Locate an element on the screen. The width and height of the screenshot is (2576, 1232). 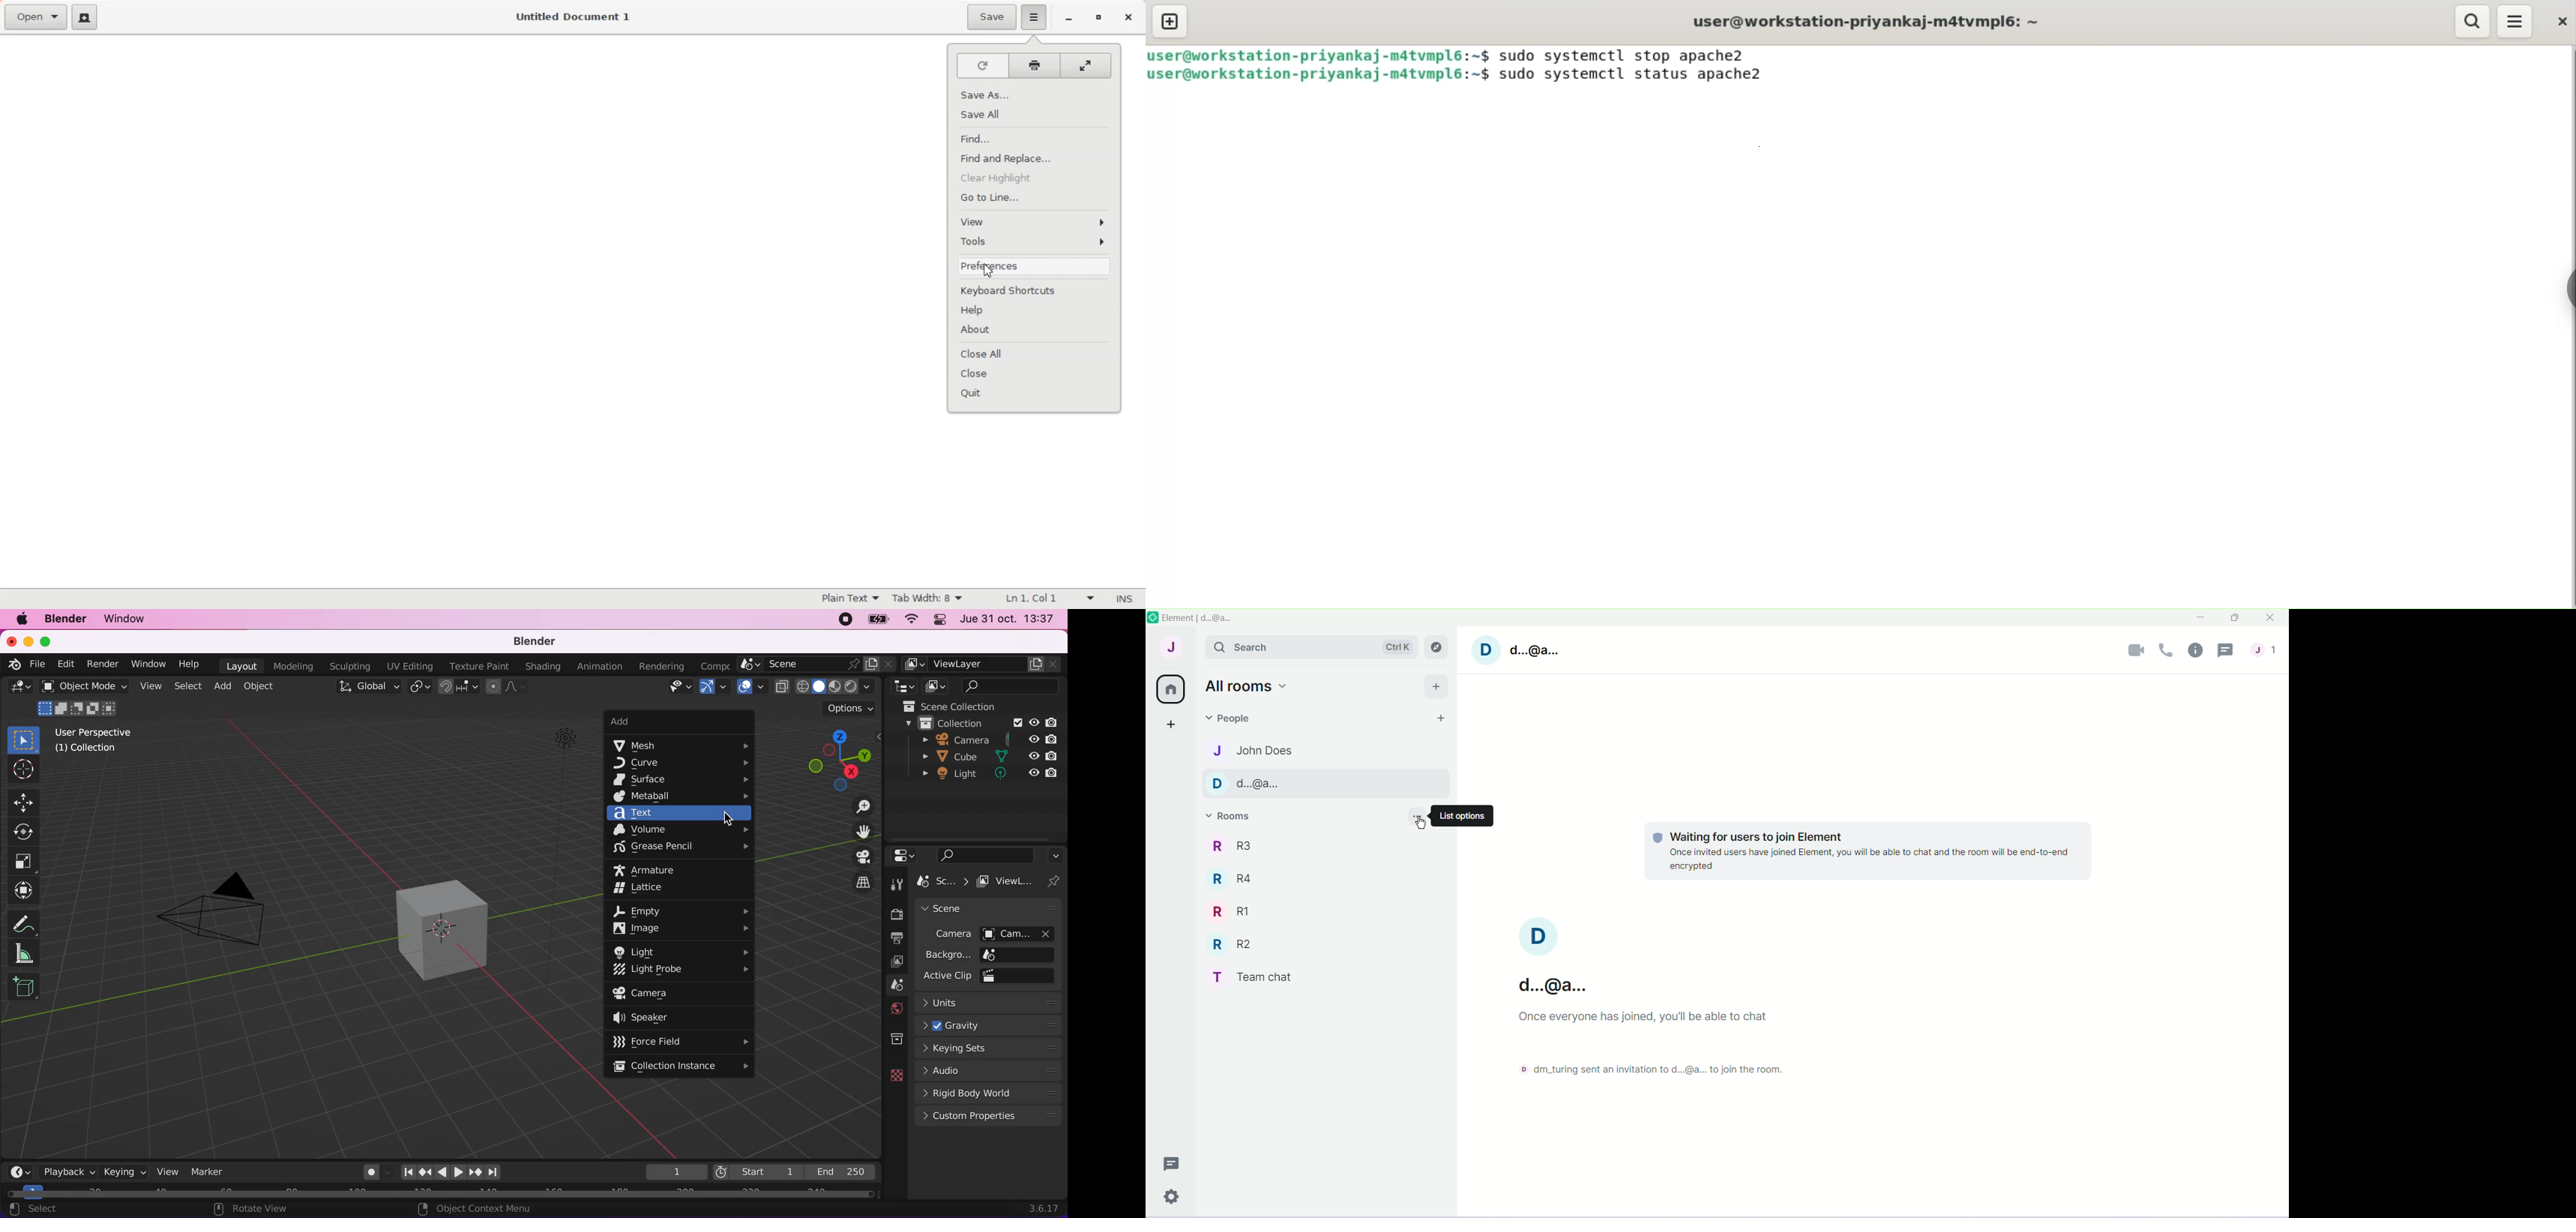
volume is located at coordinates (681, 830).